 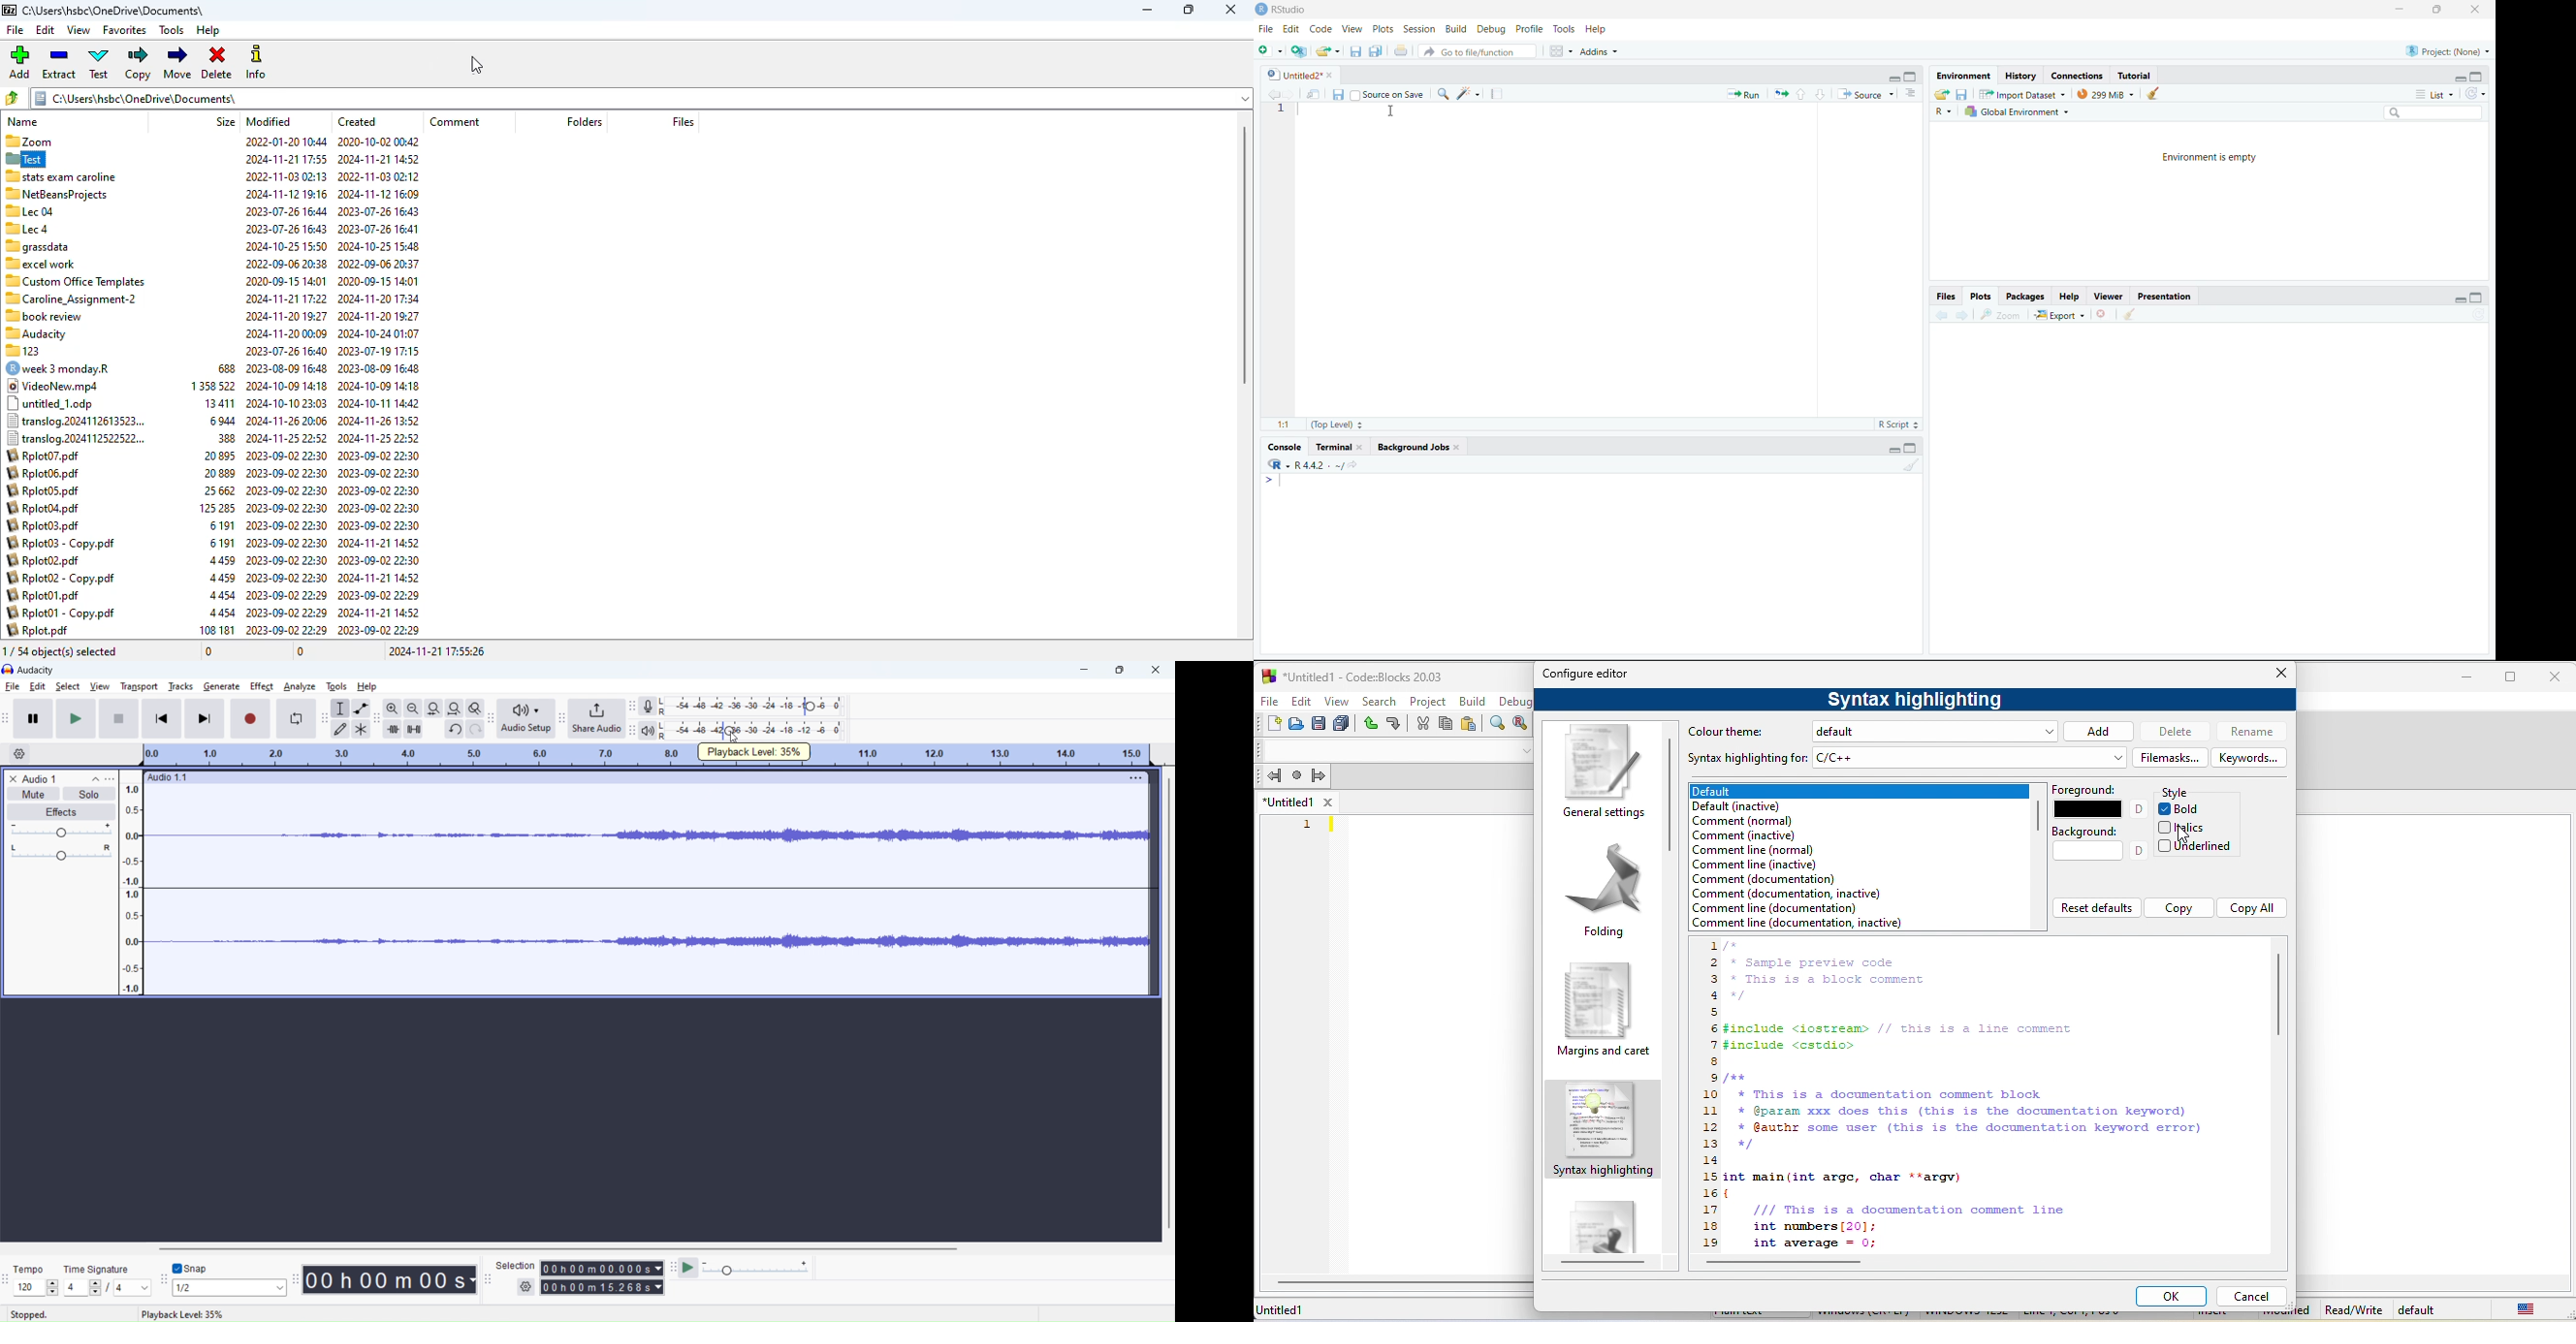 I want to click on show in new window, so click(x=1316, y=94).